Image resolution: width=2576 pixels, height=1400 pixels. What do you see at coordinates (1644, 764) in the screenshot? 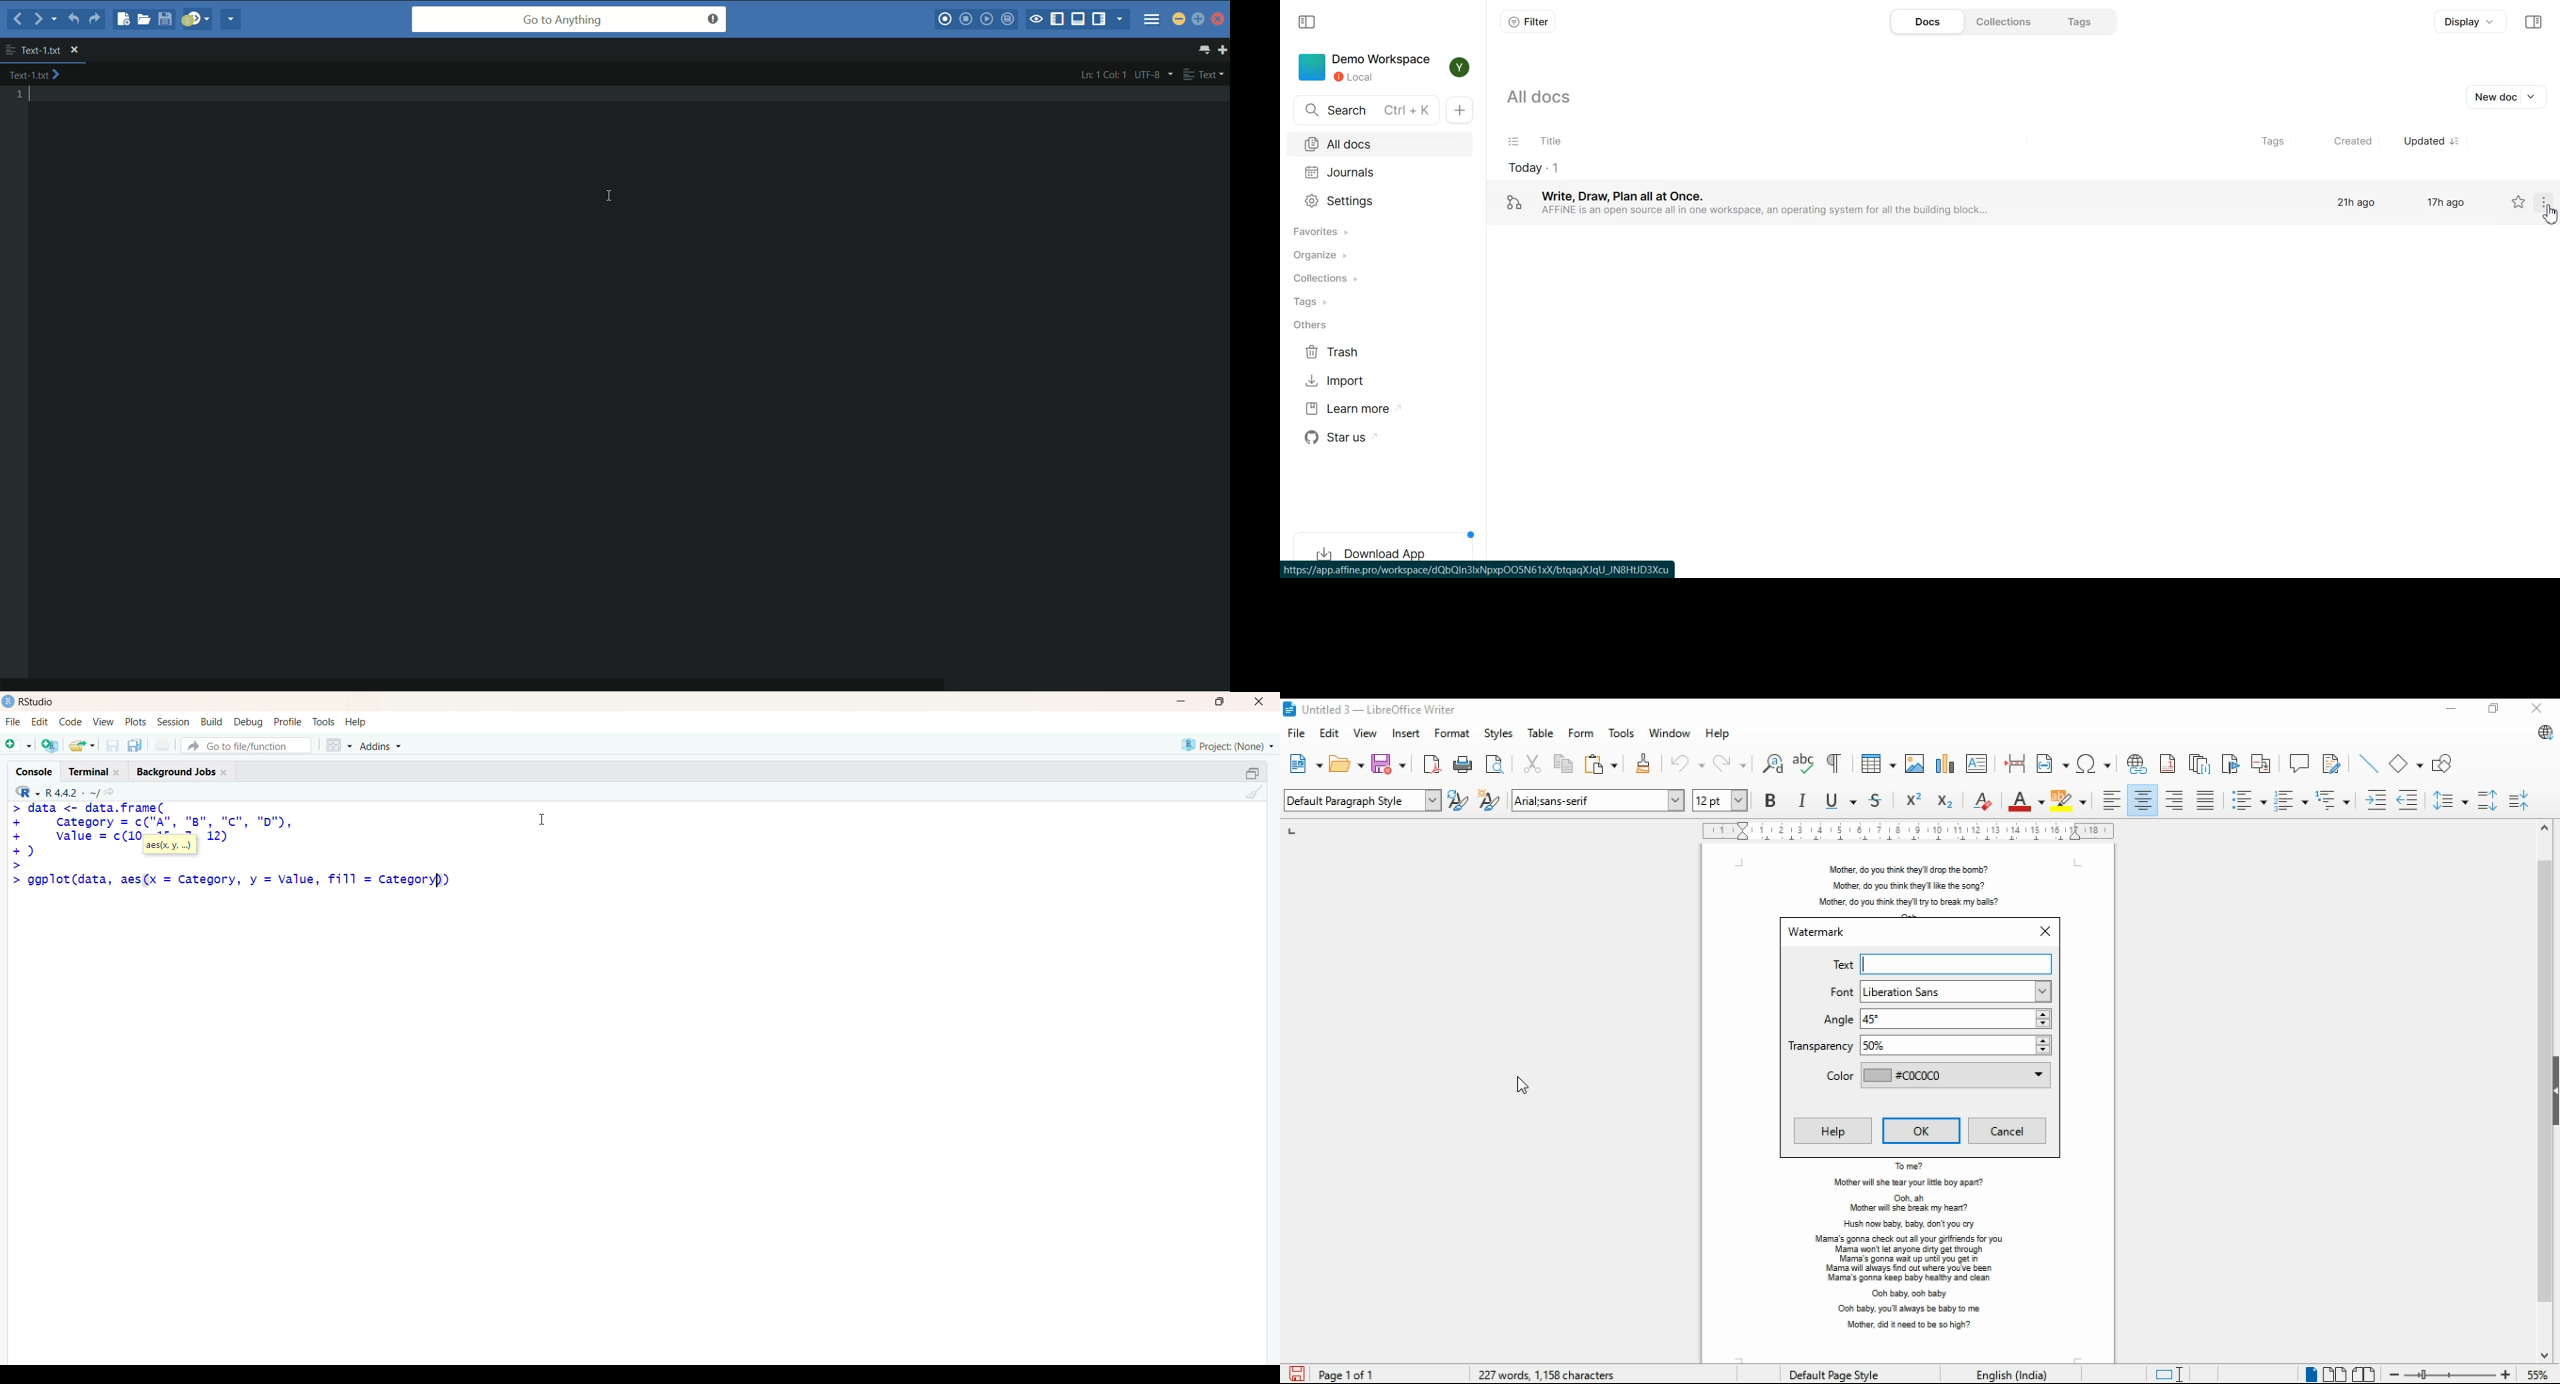
I see `clone formatting` at bounding box center [1644, 764].